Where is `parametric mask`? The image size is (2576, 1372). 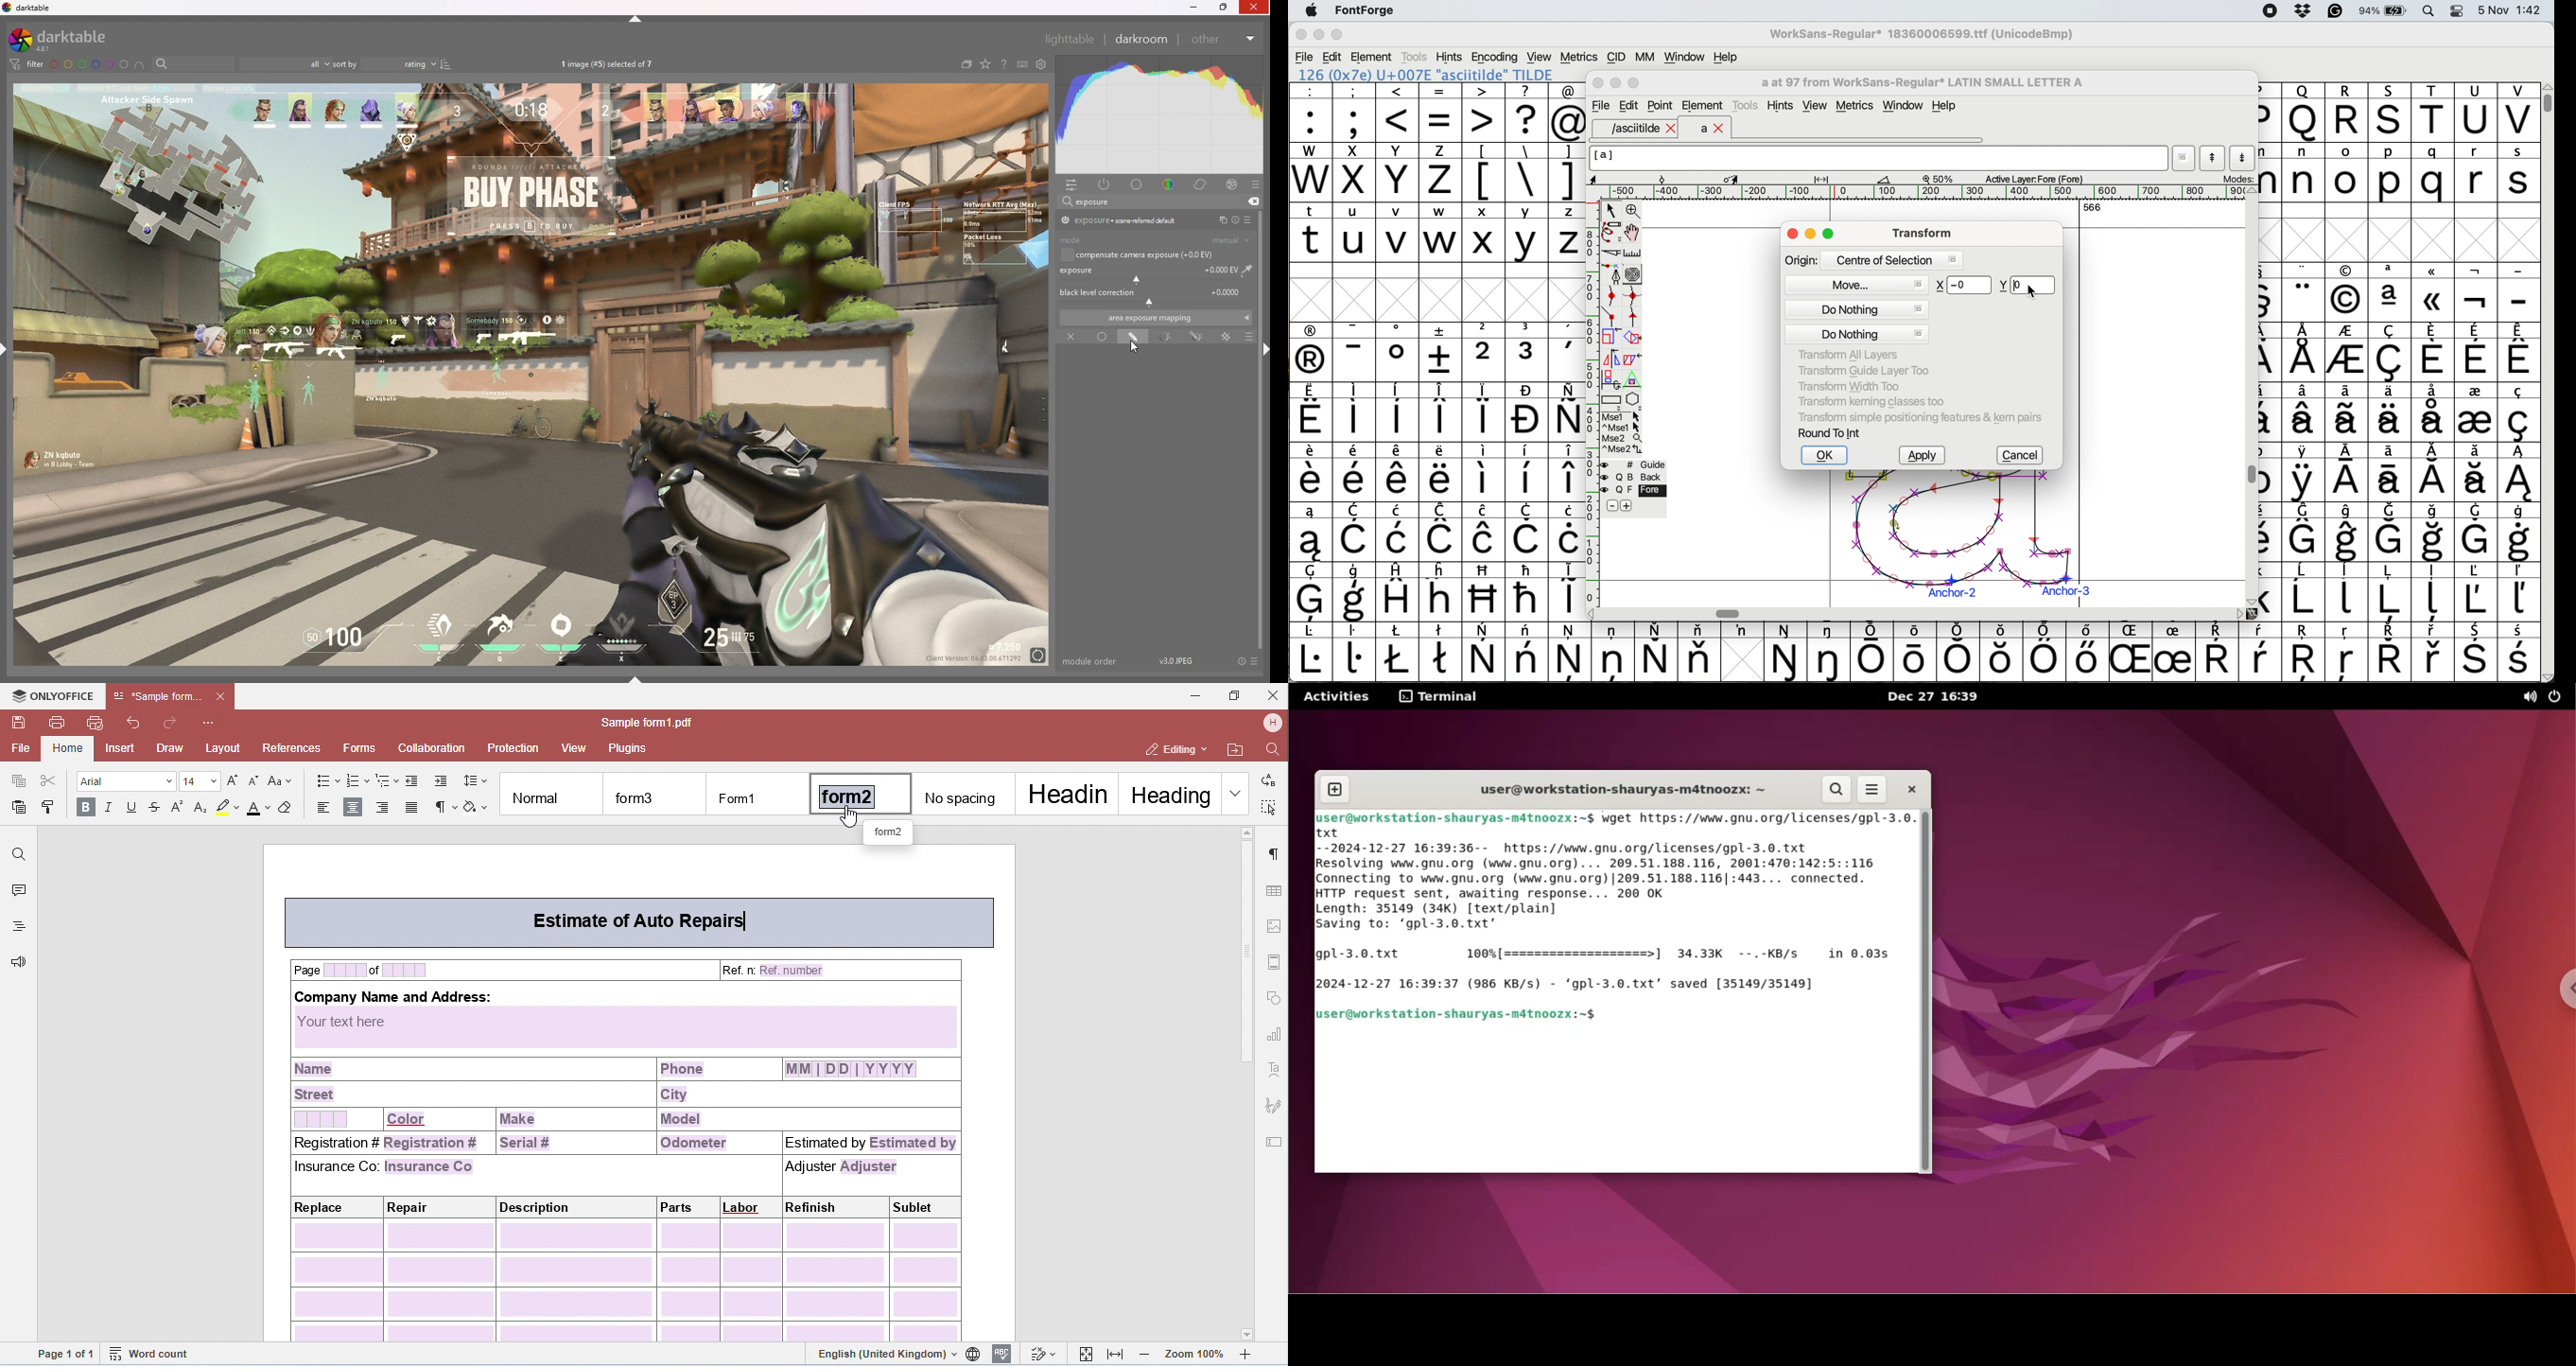 parametric mask is located at coordinates (1165, 338).